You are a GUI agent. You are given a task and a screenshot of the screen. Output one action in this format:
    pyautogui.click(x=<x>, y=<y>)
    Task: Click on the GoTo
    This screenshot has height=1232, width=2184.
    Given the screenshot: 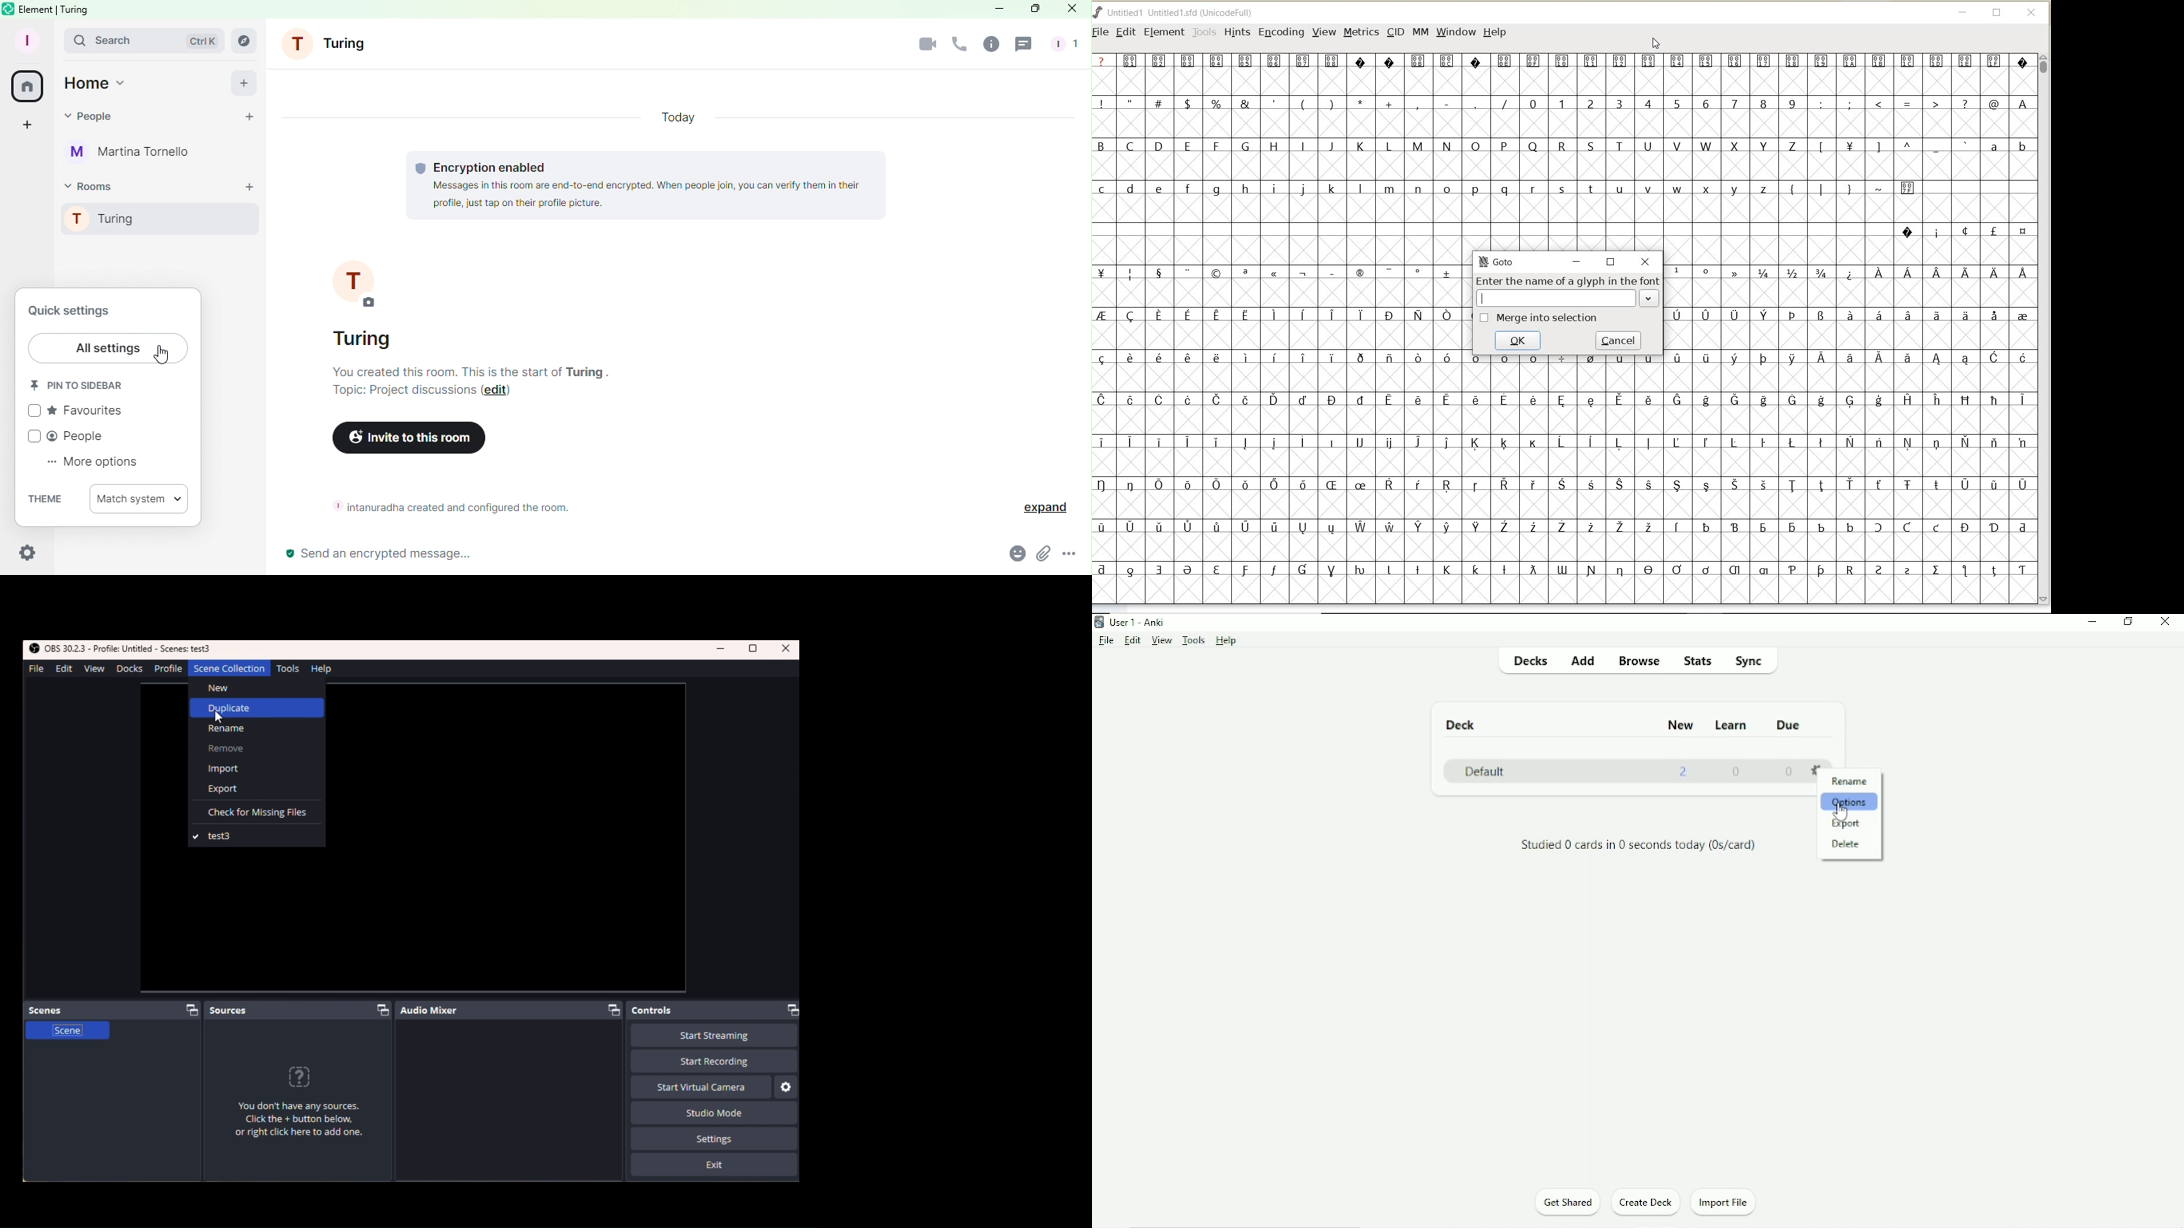 What is the action you would take?
    pyautogui.click(x=1497, y=262)
    